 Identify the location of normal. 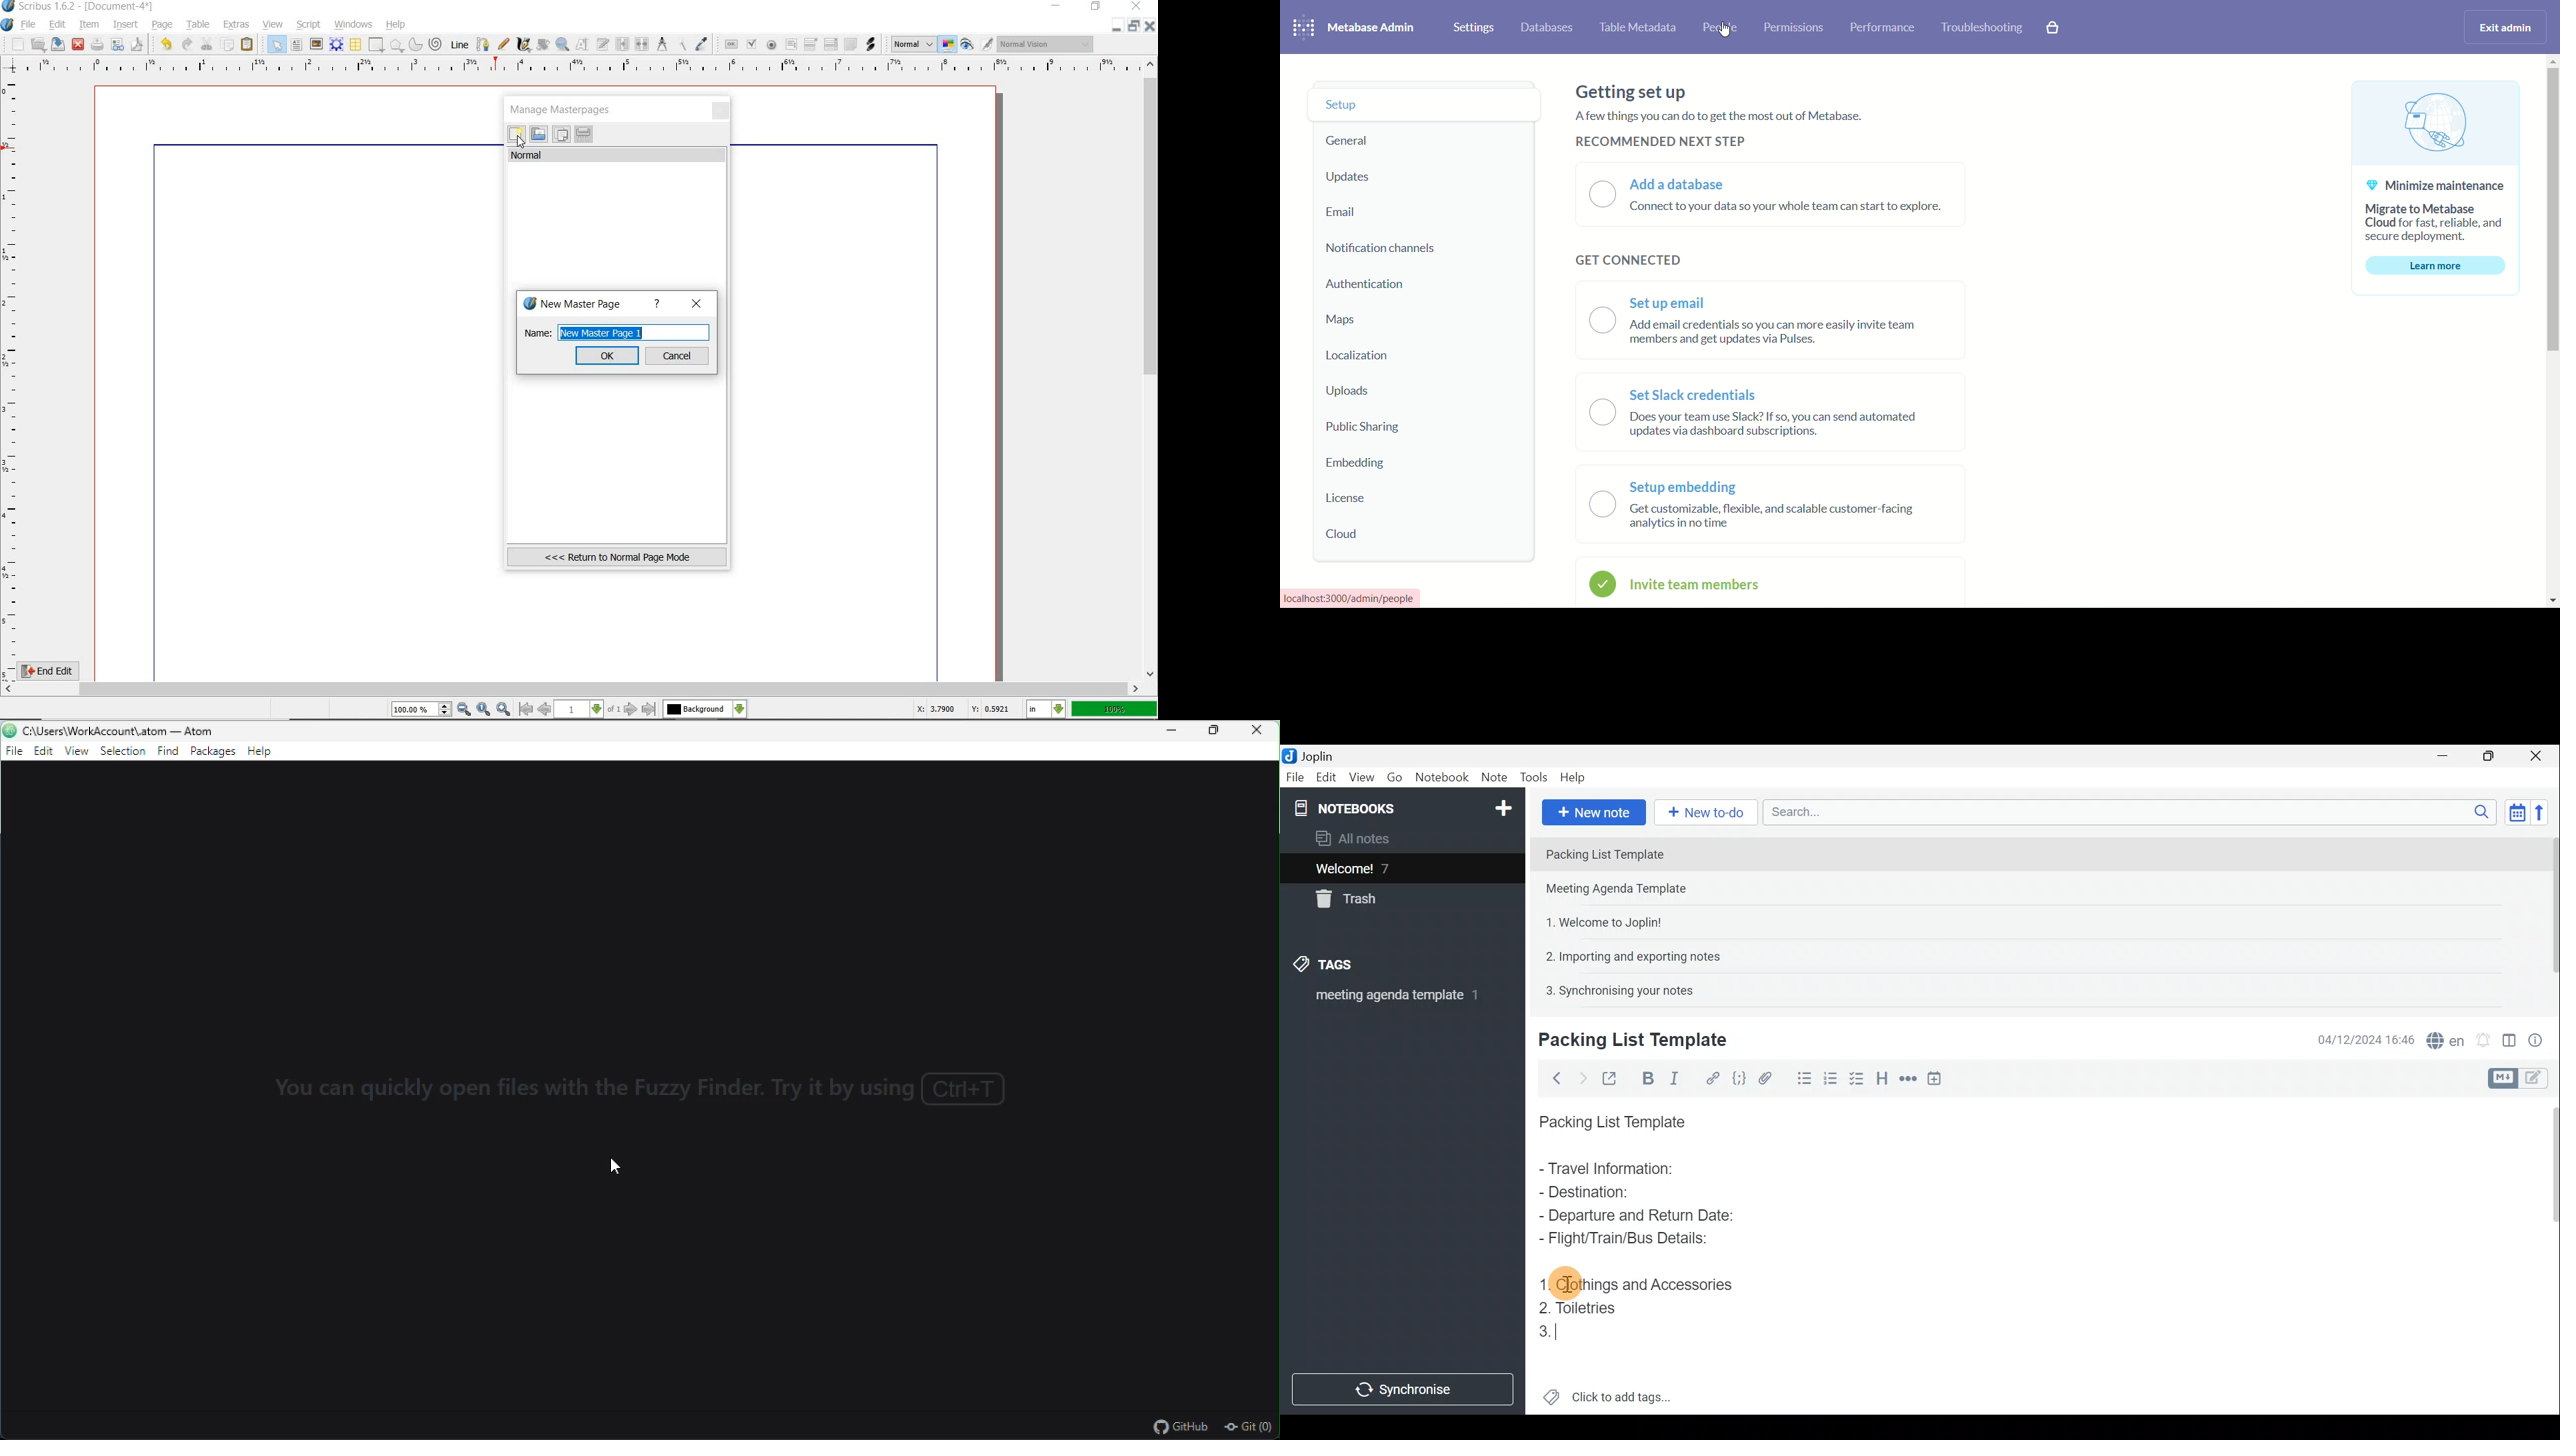
(618, 155).